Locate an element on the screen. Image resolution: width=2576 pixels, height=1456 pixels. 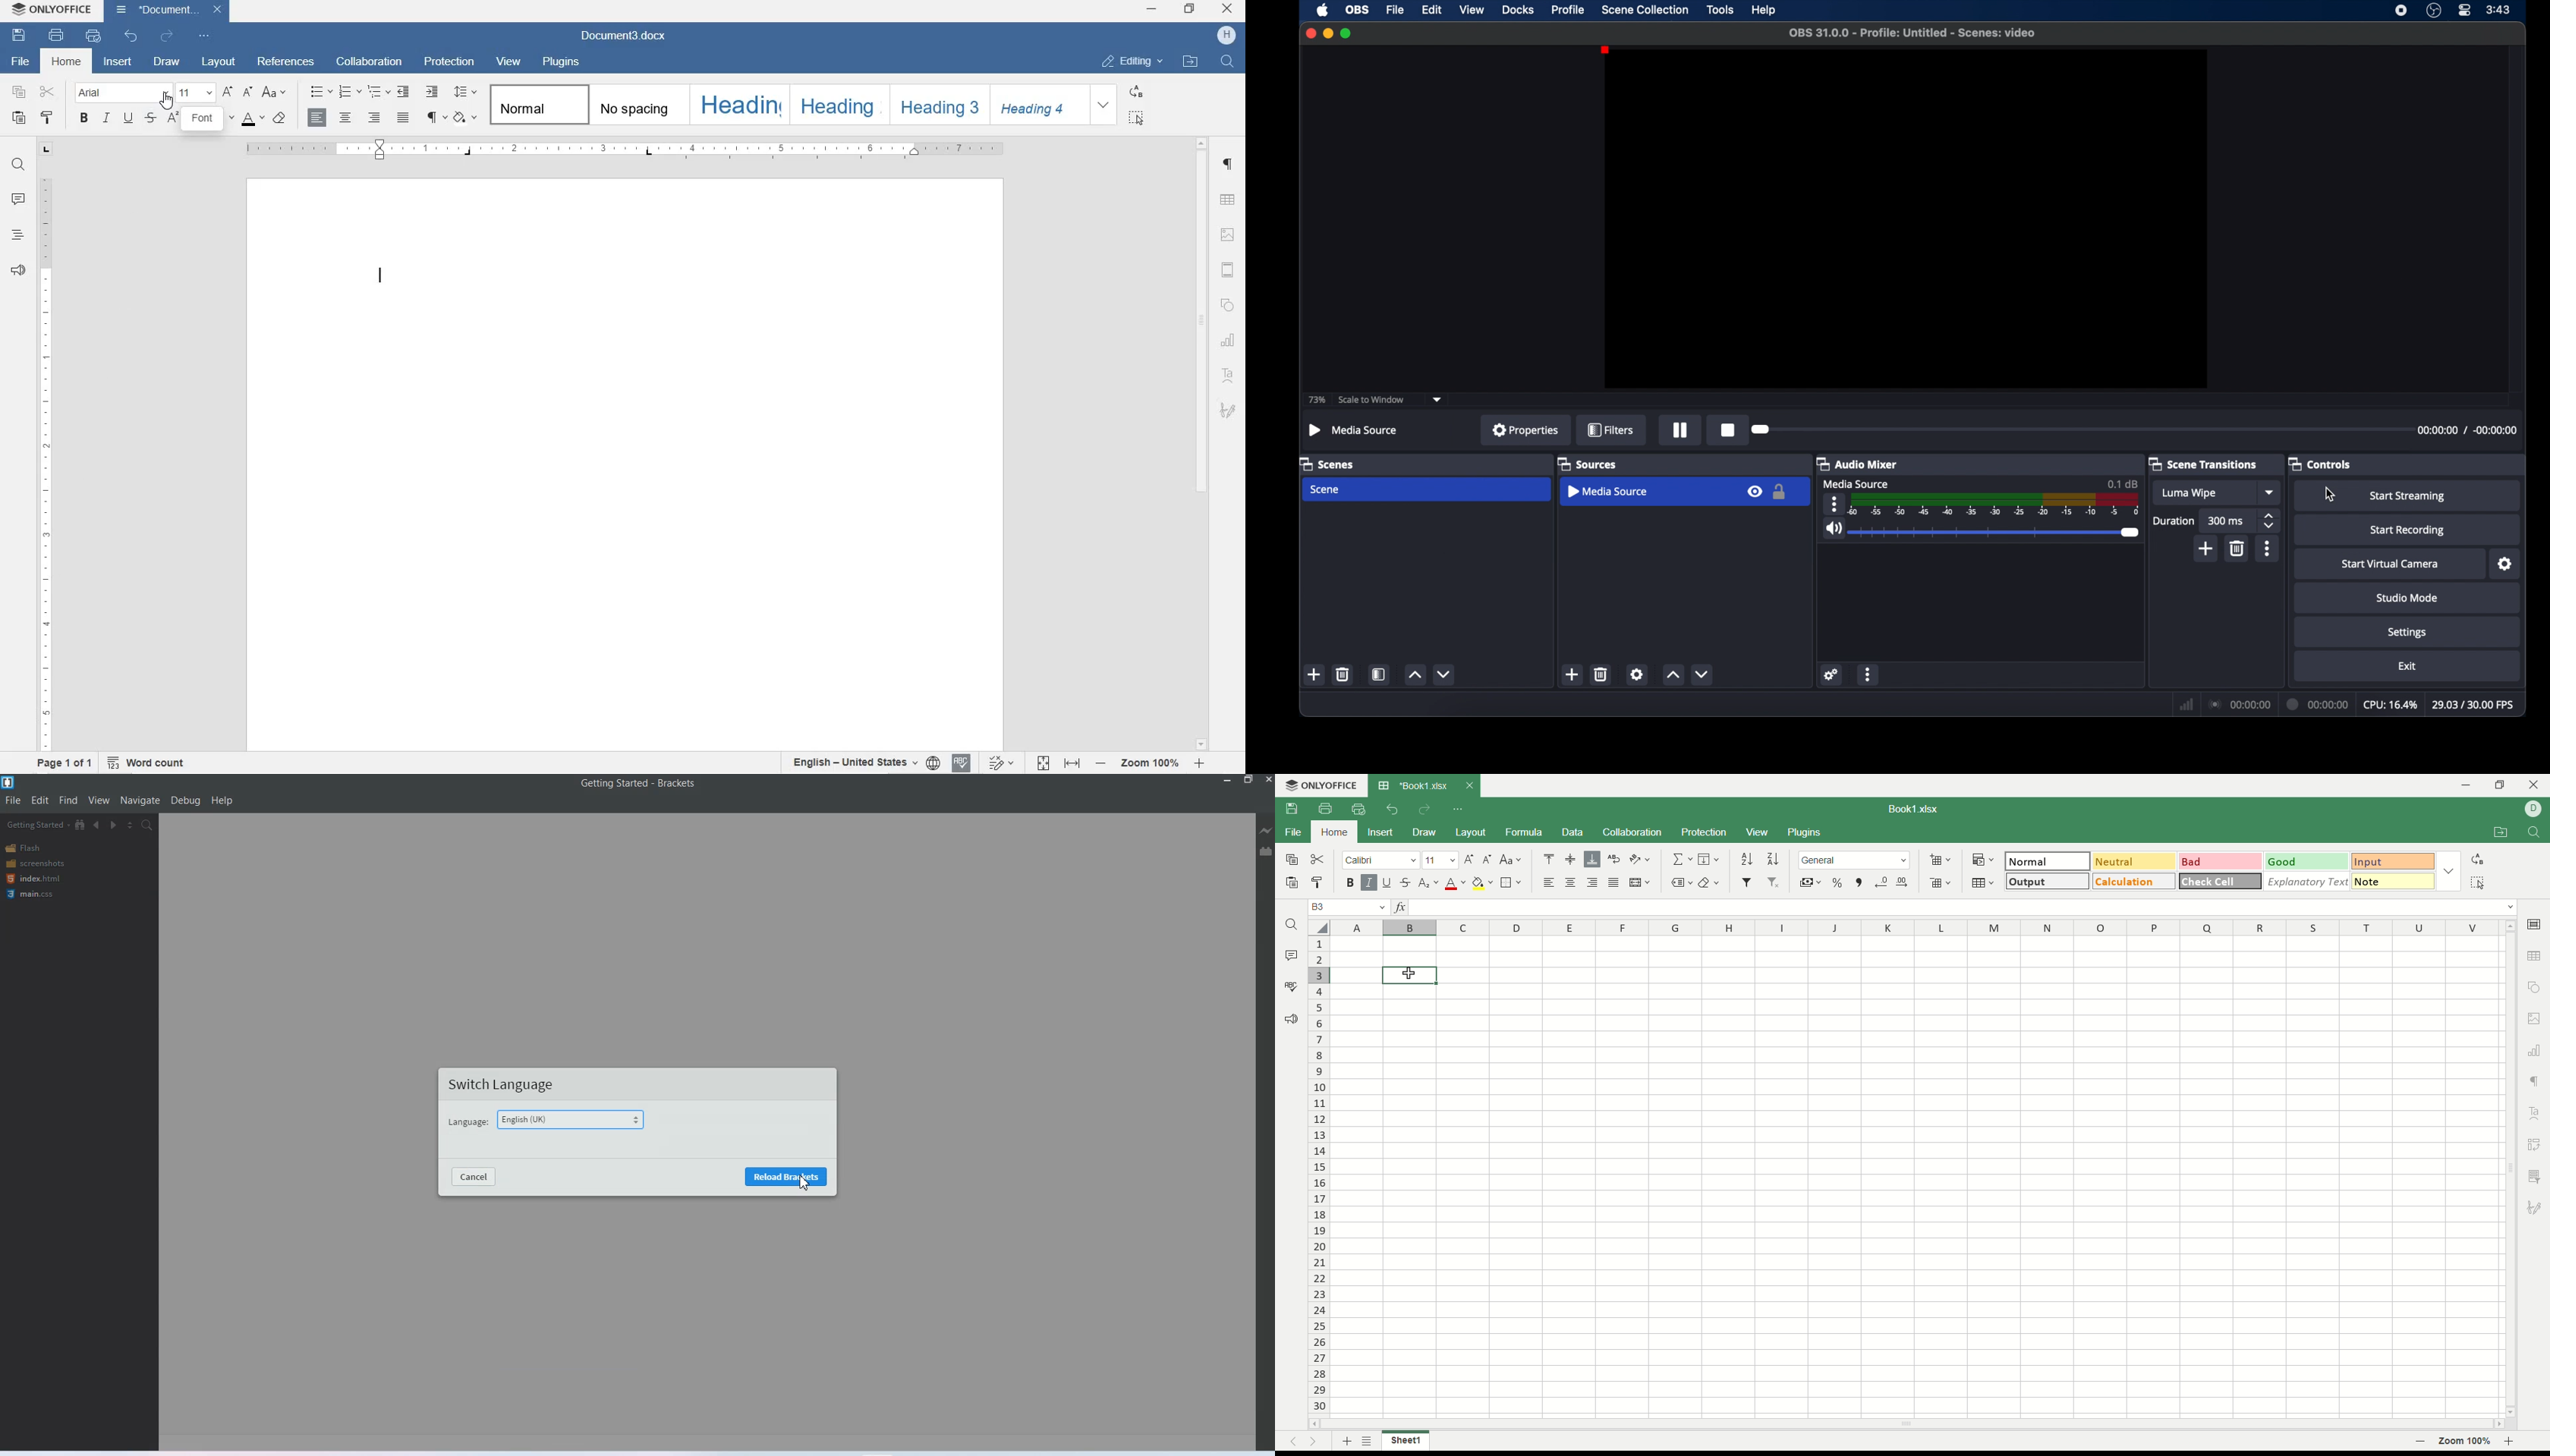
scene transitions is located at coordinates (2202, 463).